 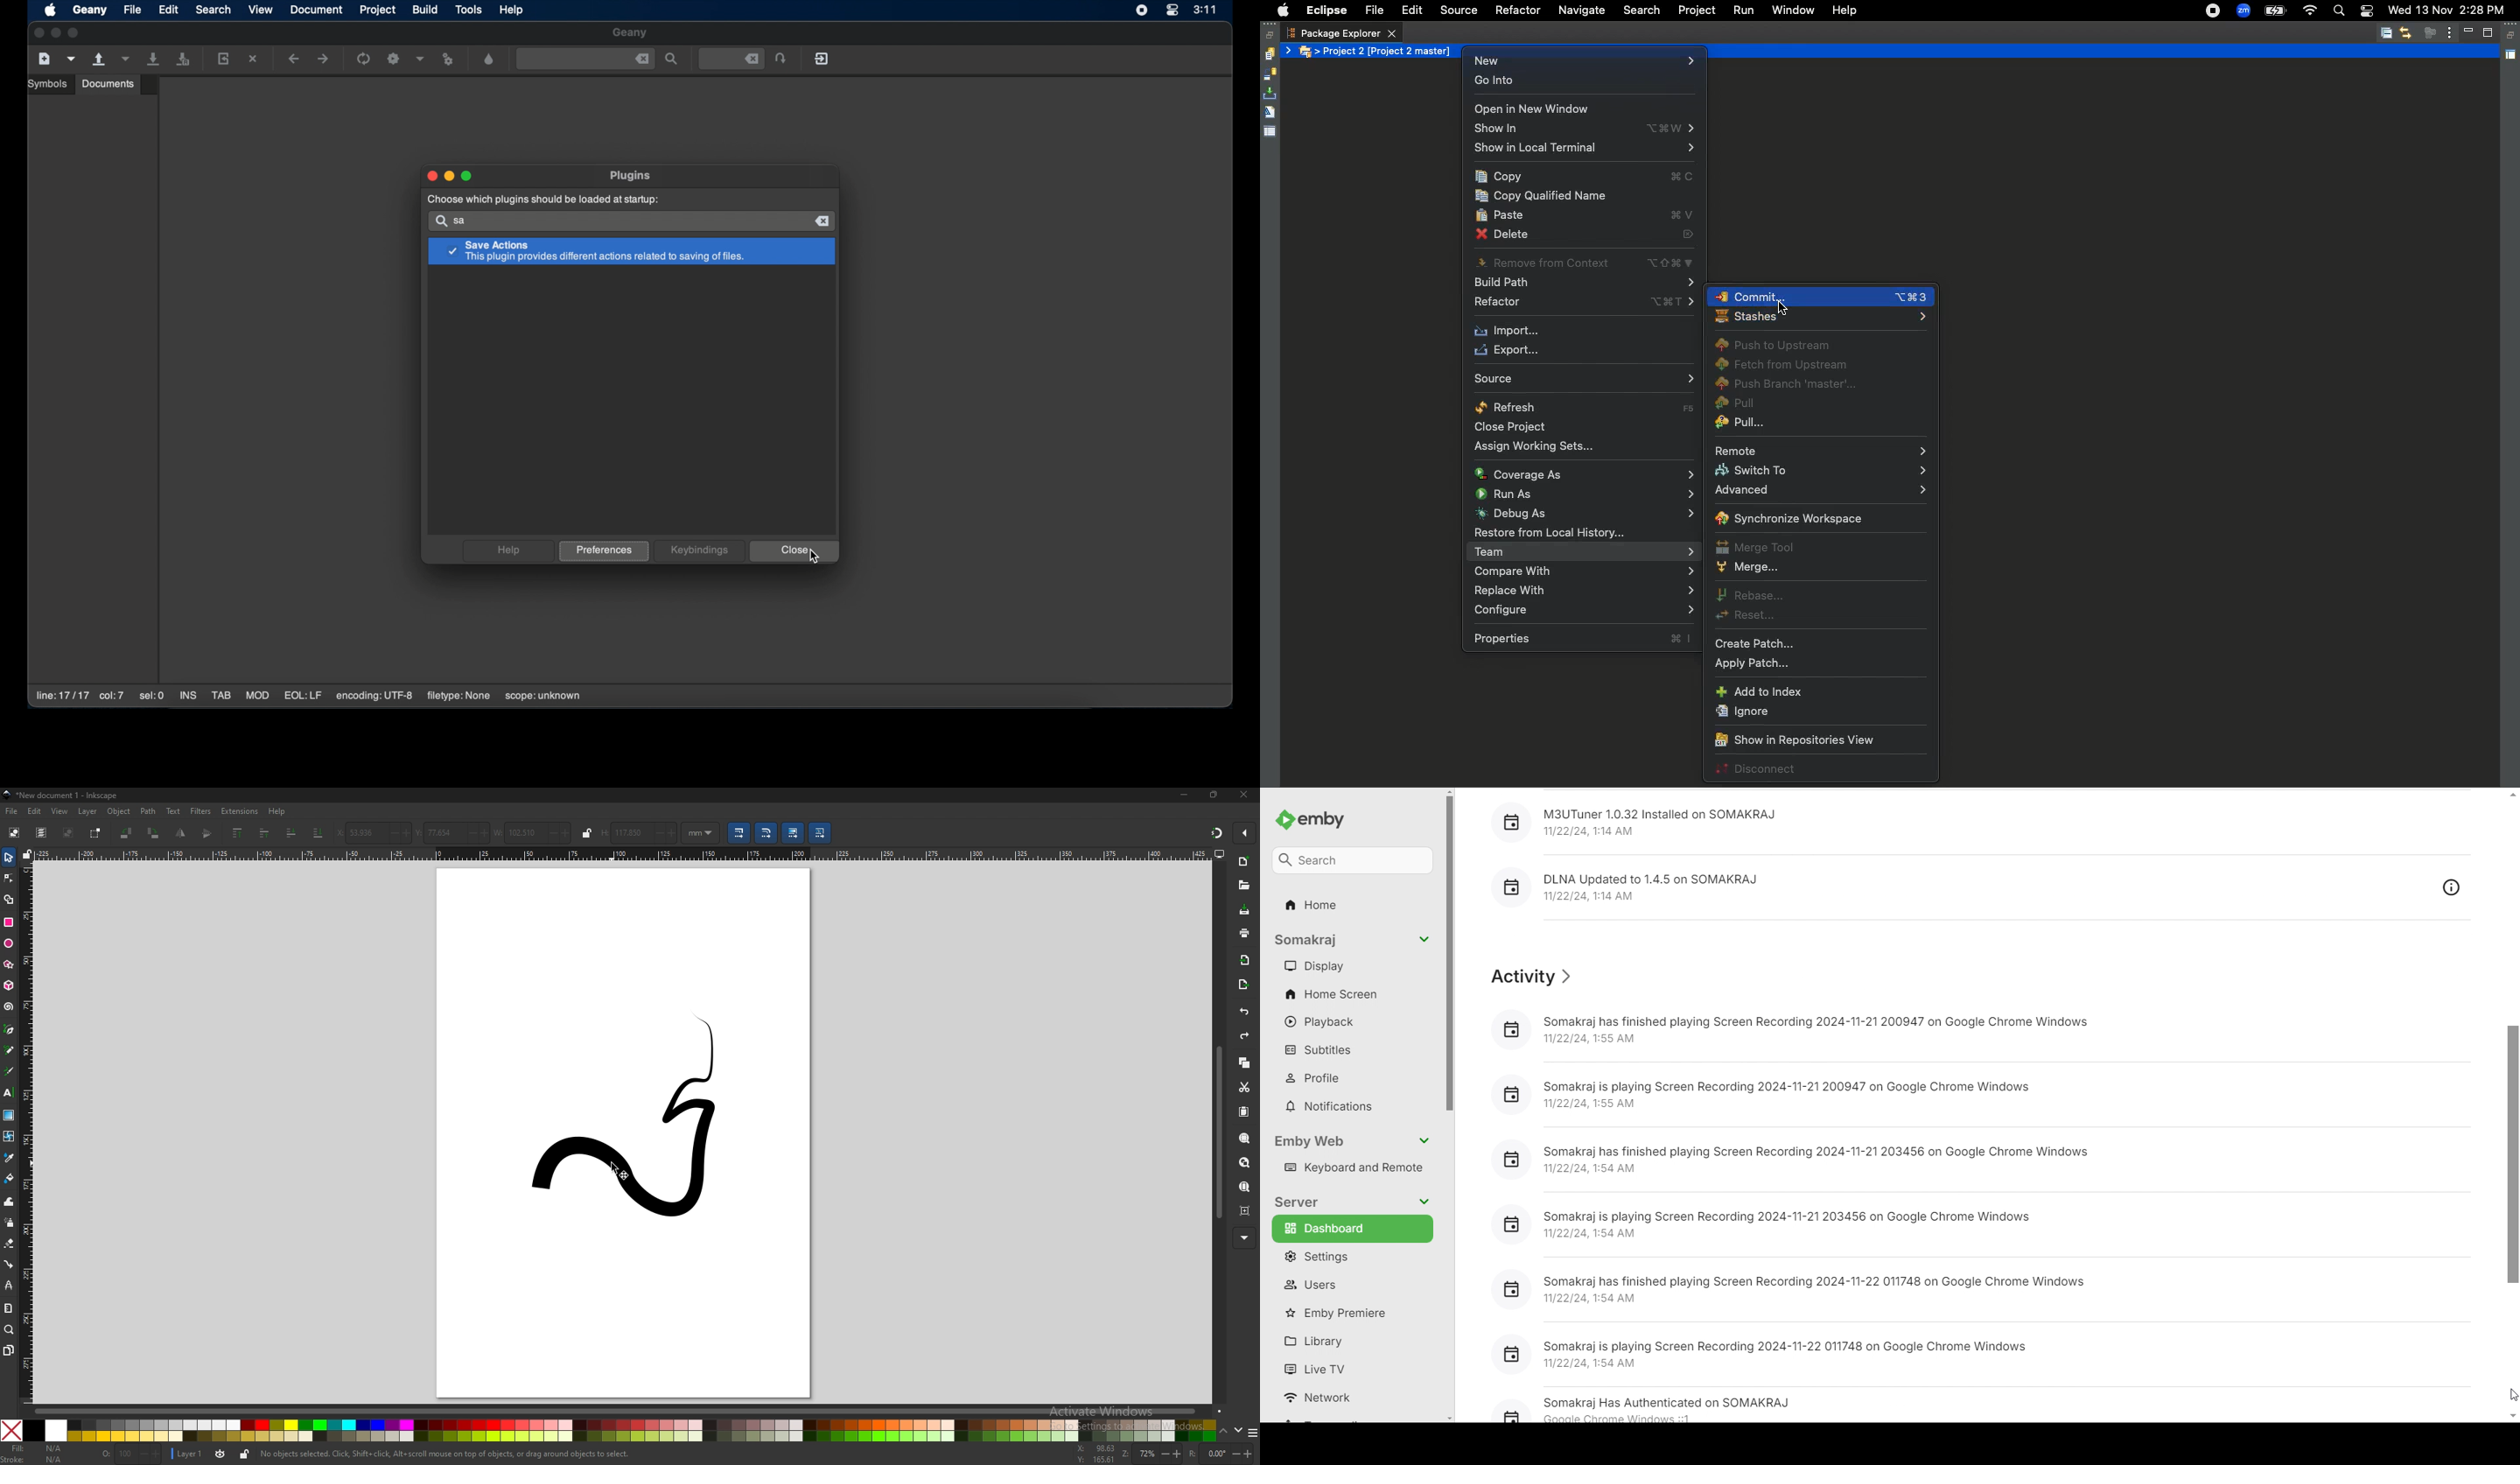 I want to click on Git staging , so click(x=1271, y=94).